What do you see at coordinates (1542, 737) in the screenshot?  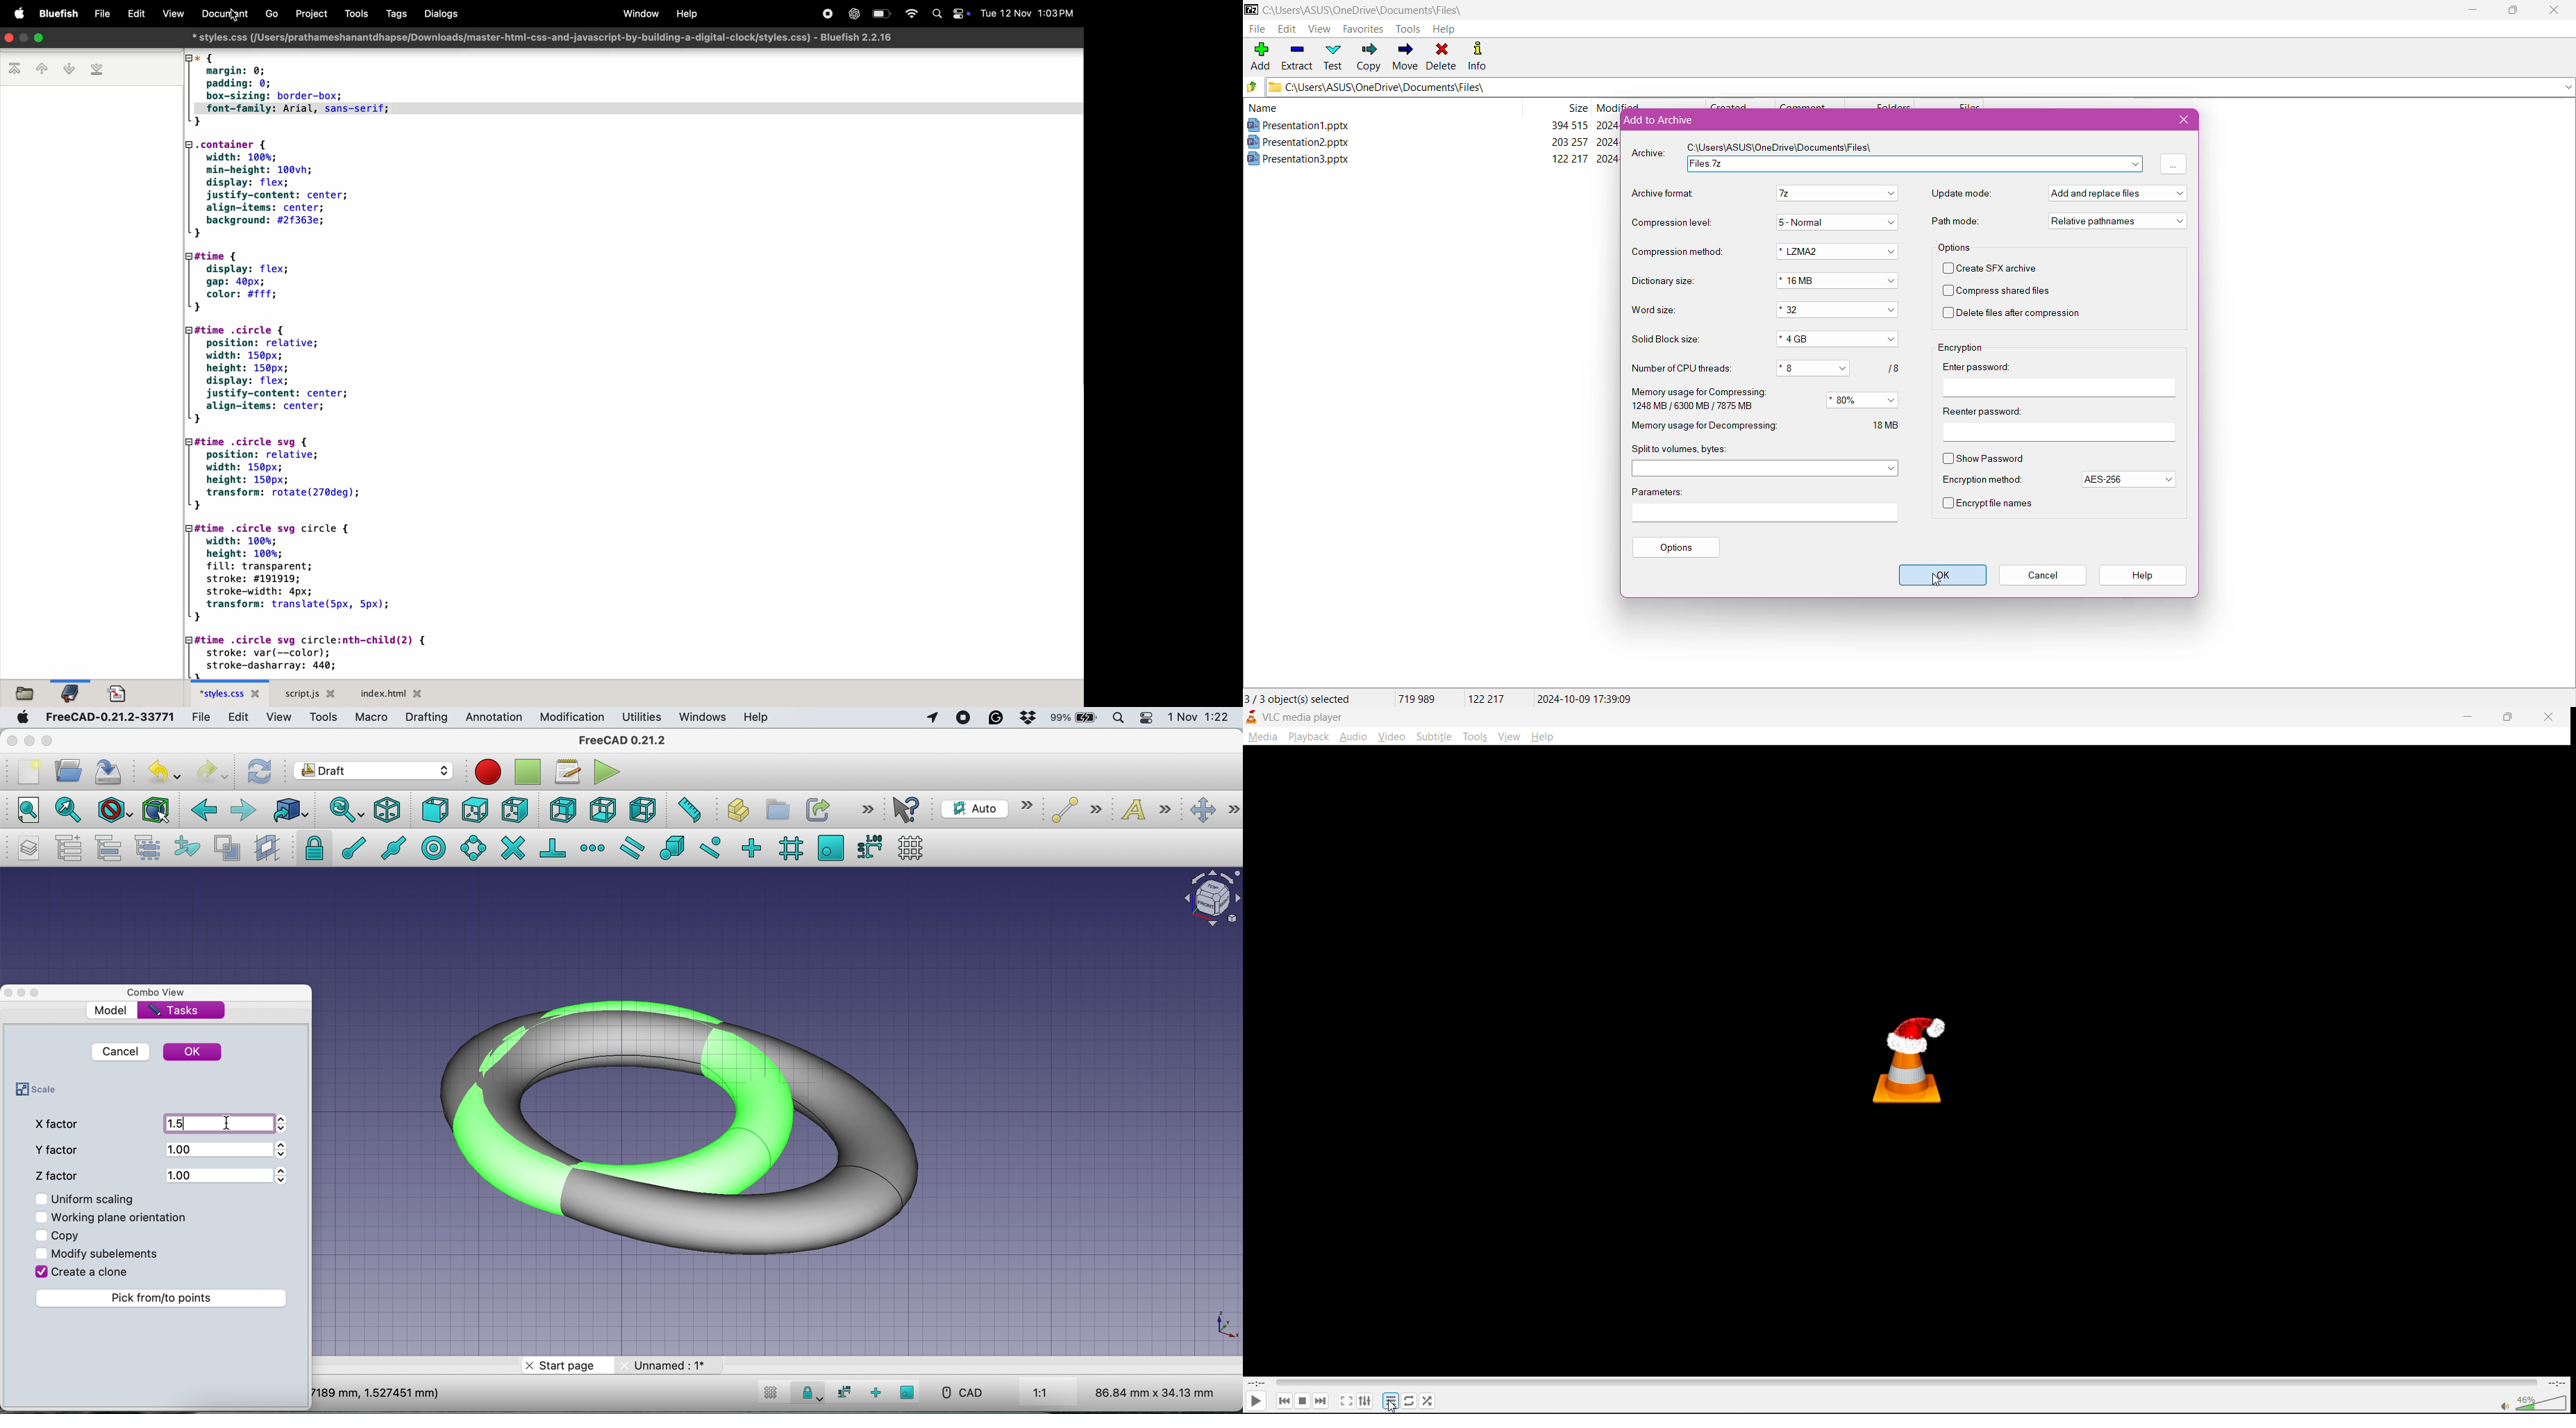 I see `help` at bounding box center [1542, 737].